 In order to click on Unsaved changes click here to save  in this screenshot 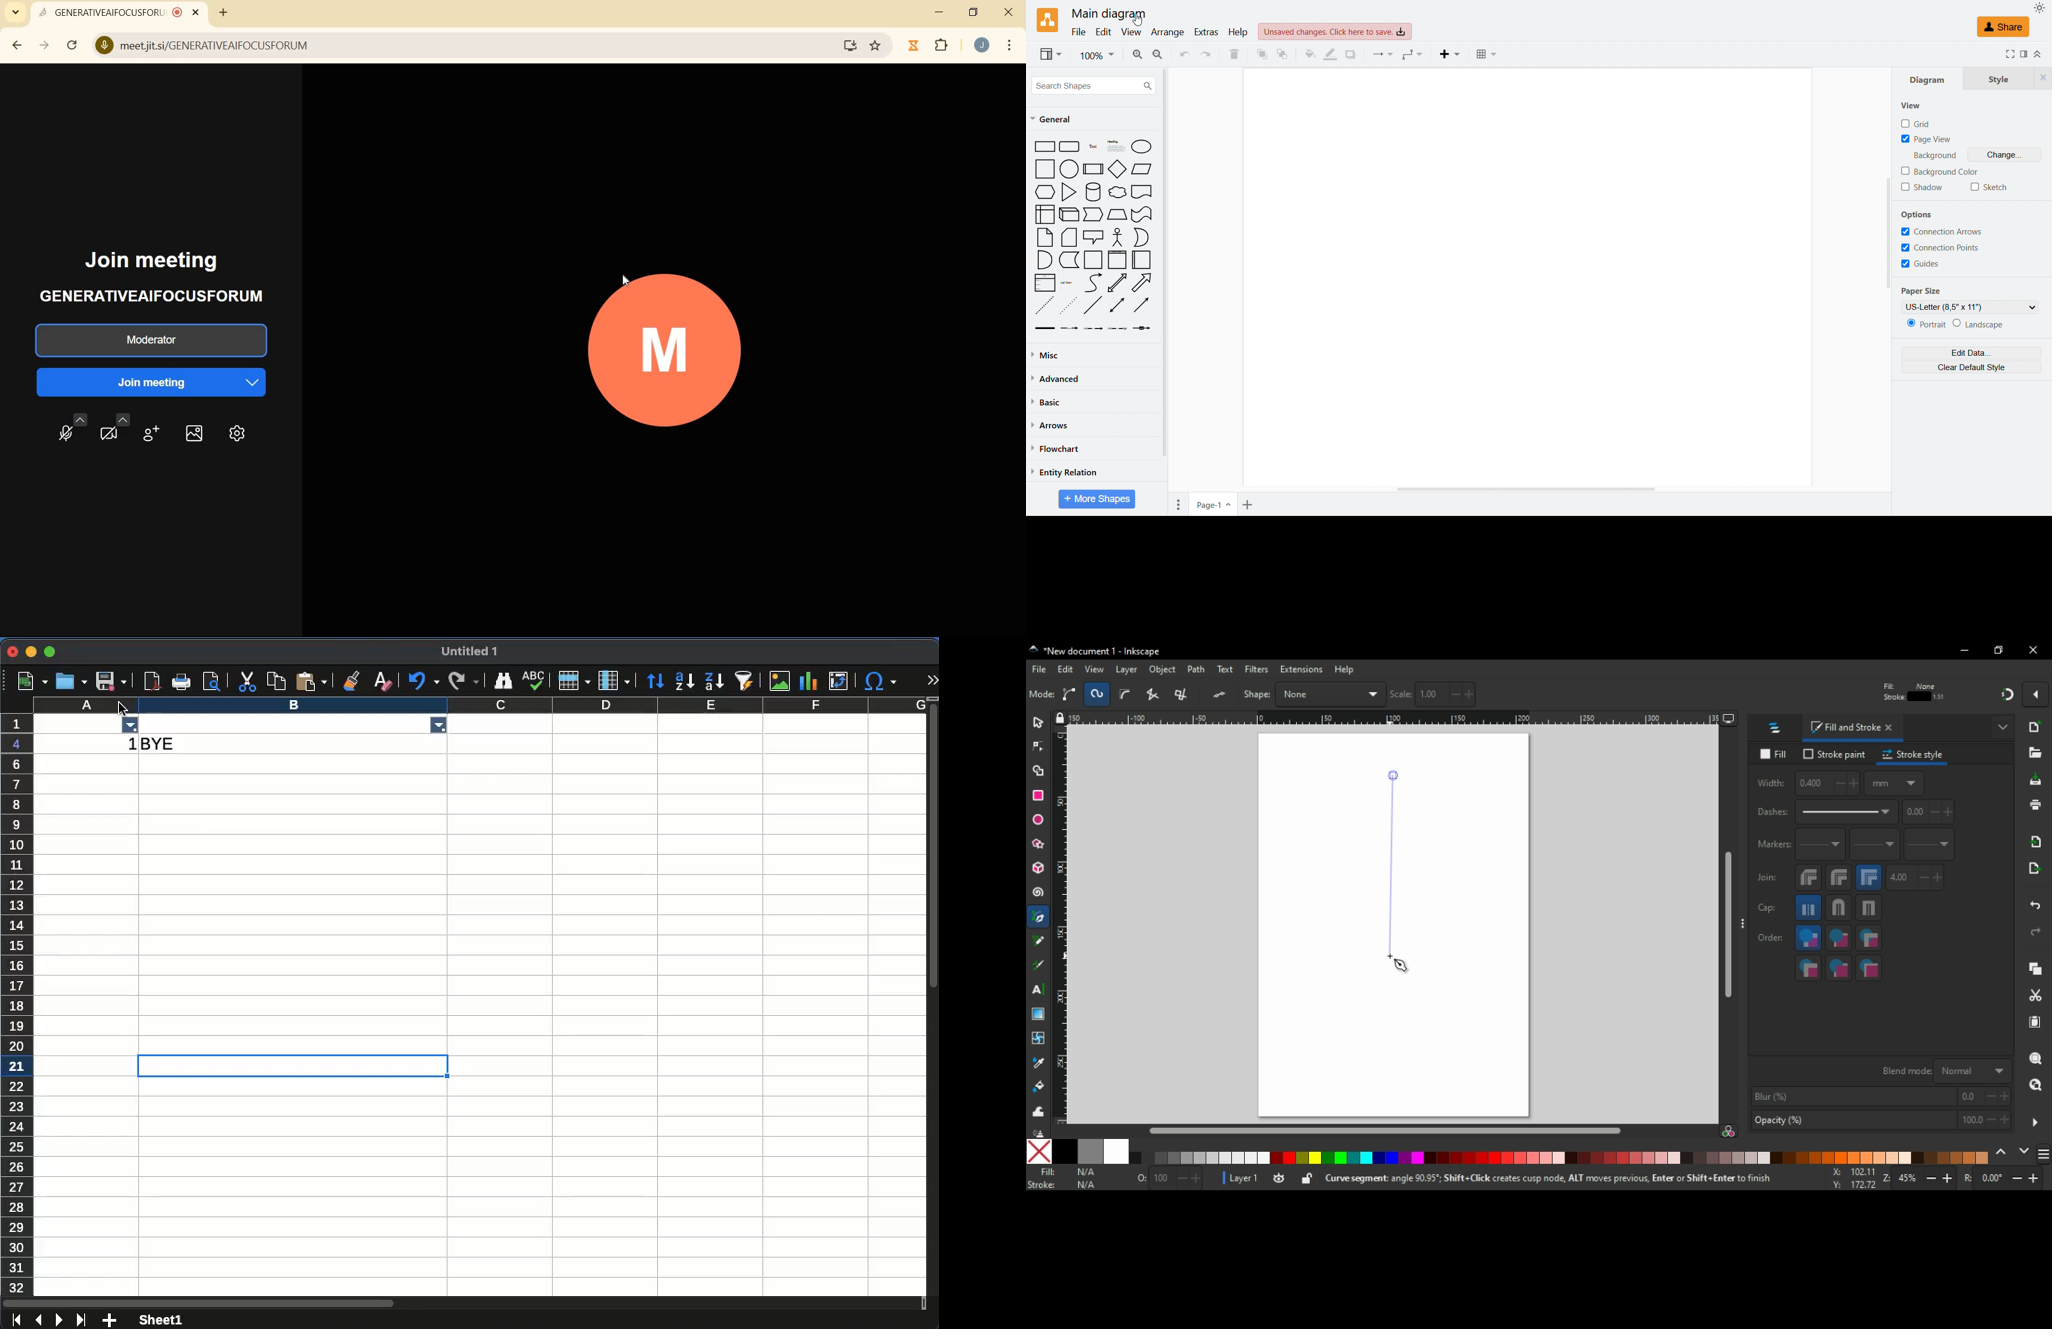, I will do `click(1334, 32)`.